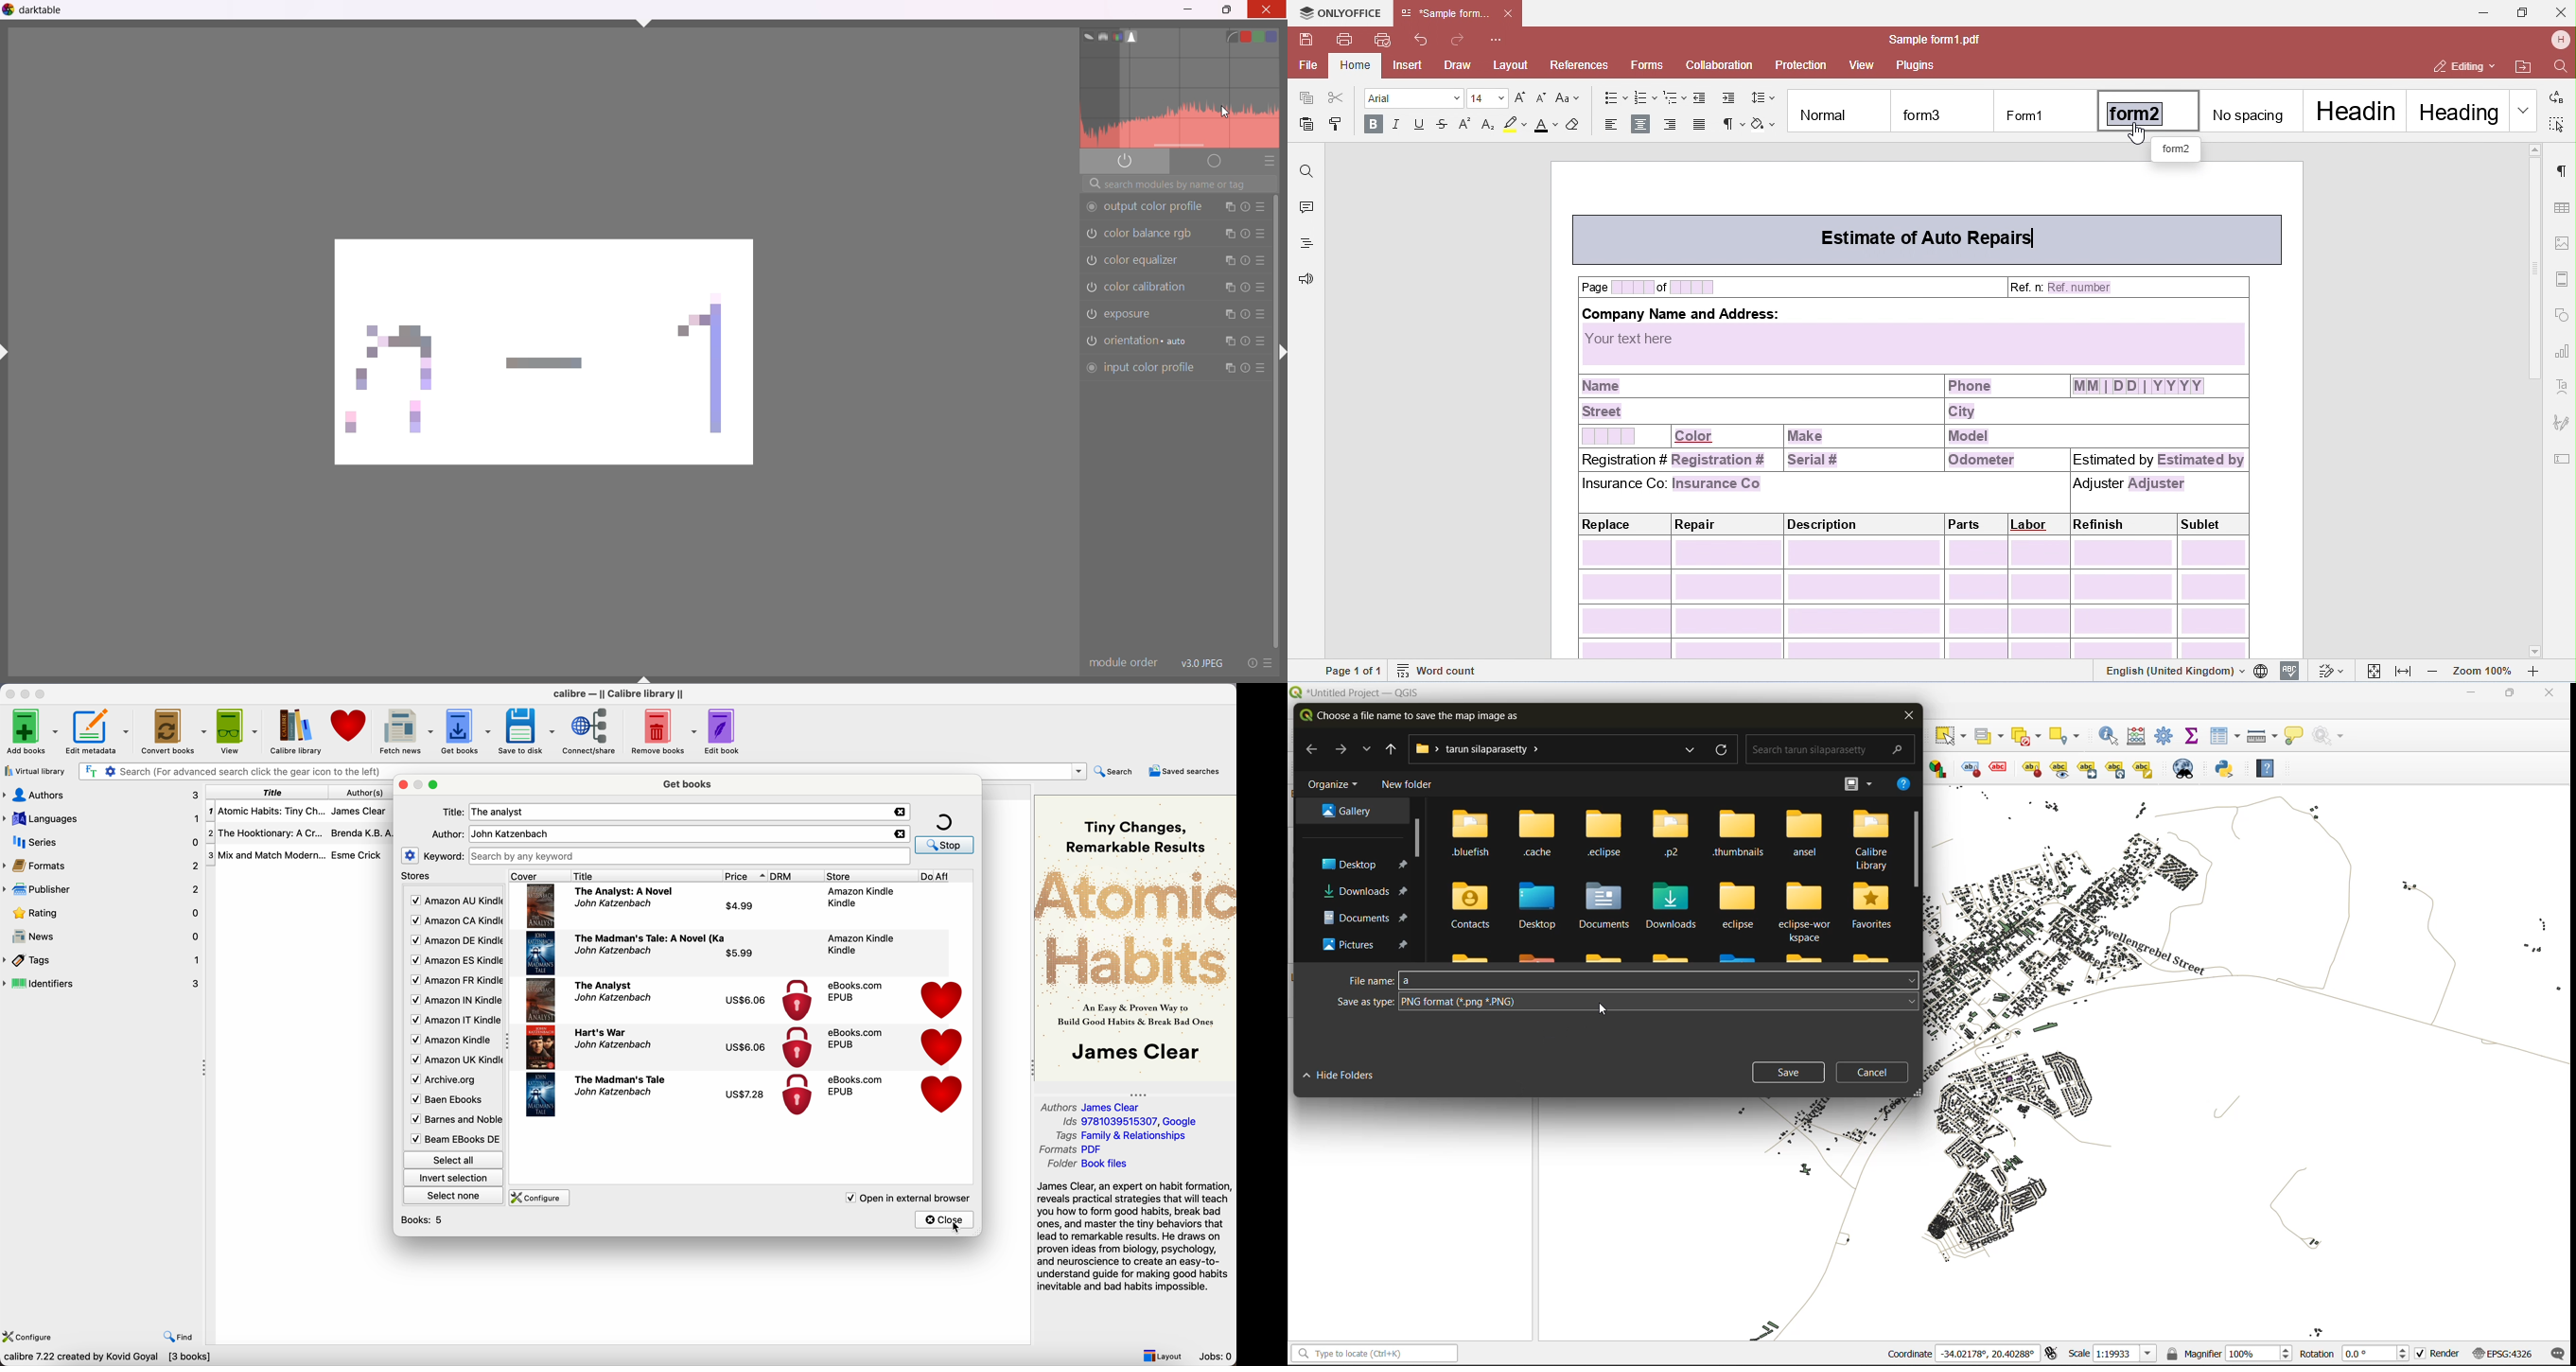 This screenshot has width=2576, height=1372. What do you see at coordinates (958, 1229) in the screenshot?
I see `cursor` at bounding box center [958, 1229].